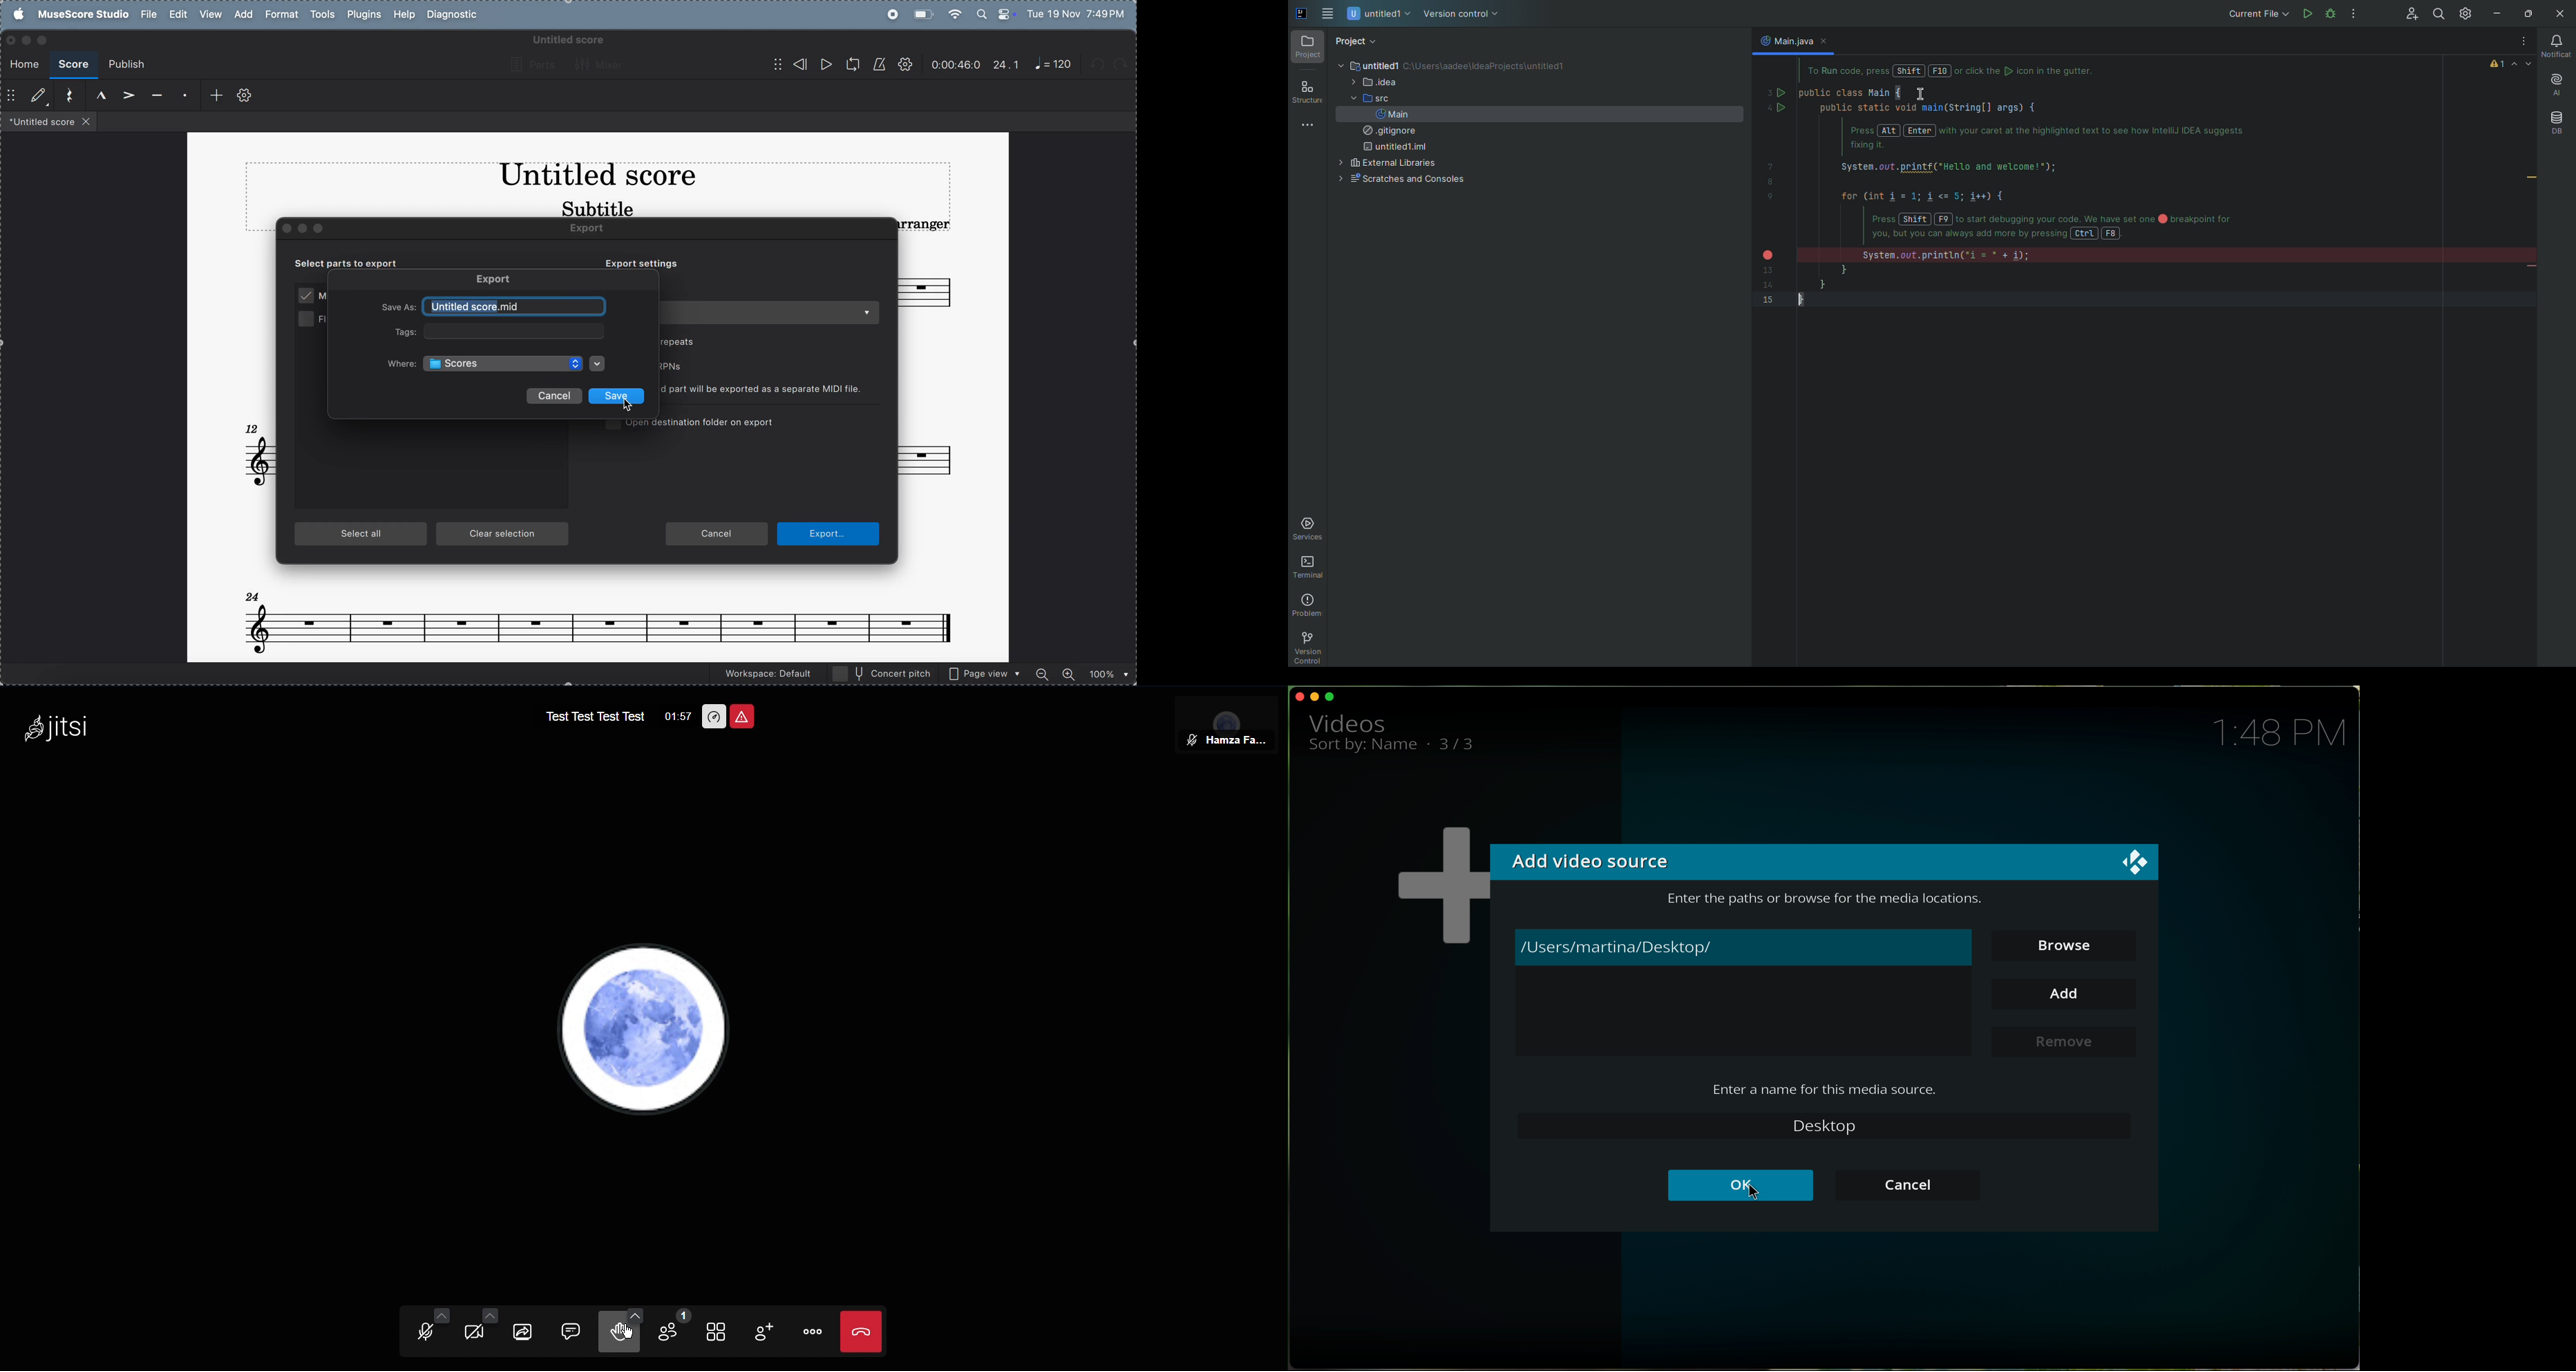 The image size is (2576, 1372). I want to click on Export, so click(595, 229).